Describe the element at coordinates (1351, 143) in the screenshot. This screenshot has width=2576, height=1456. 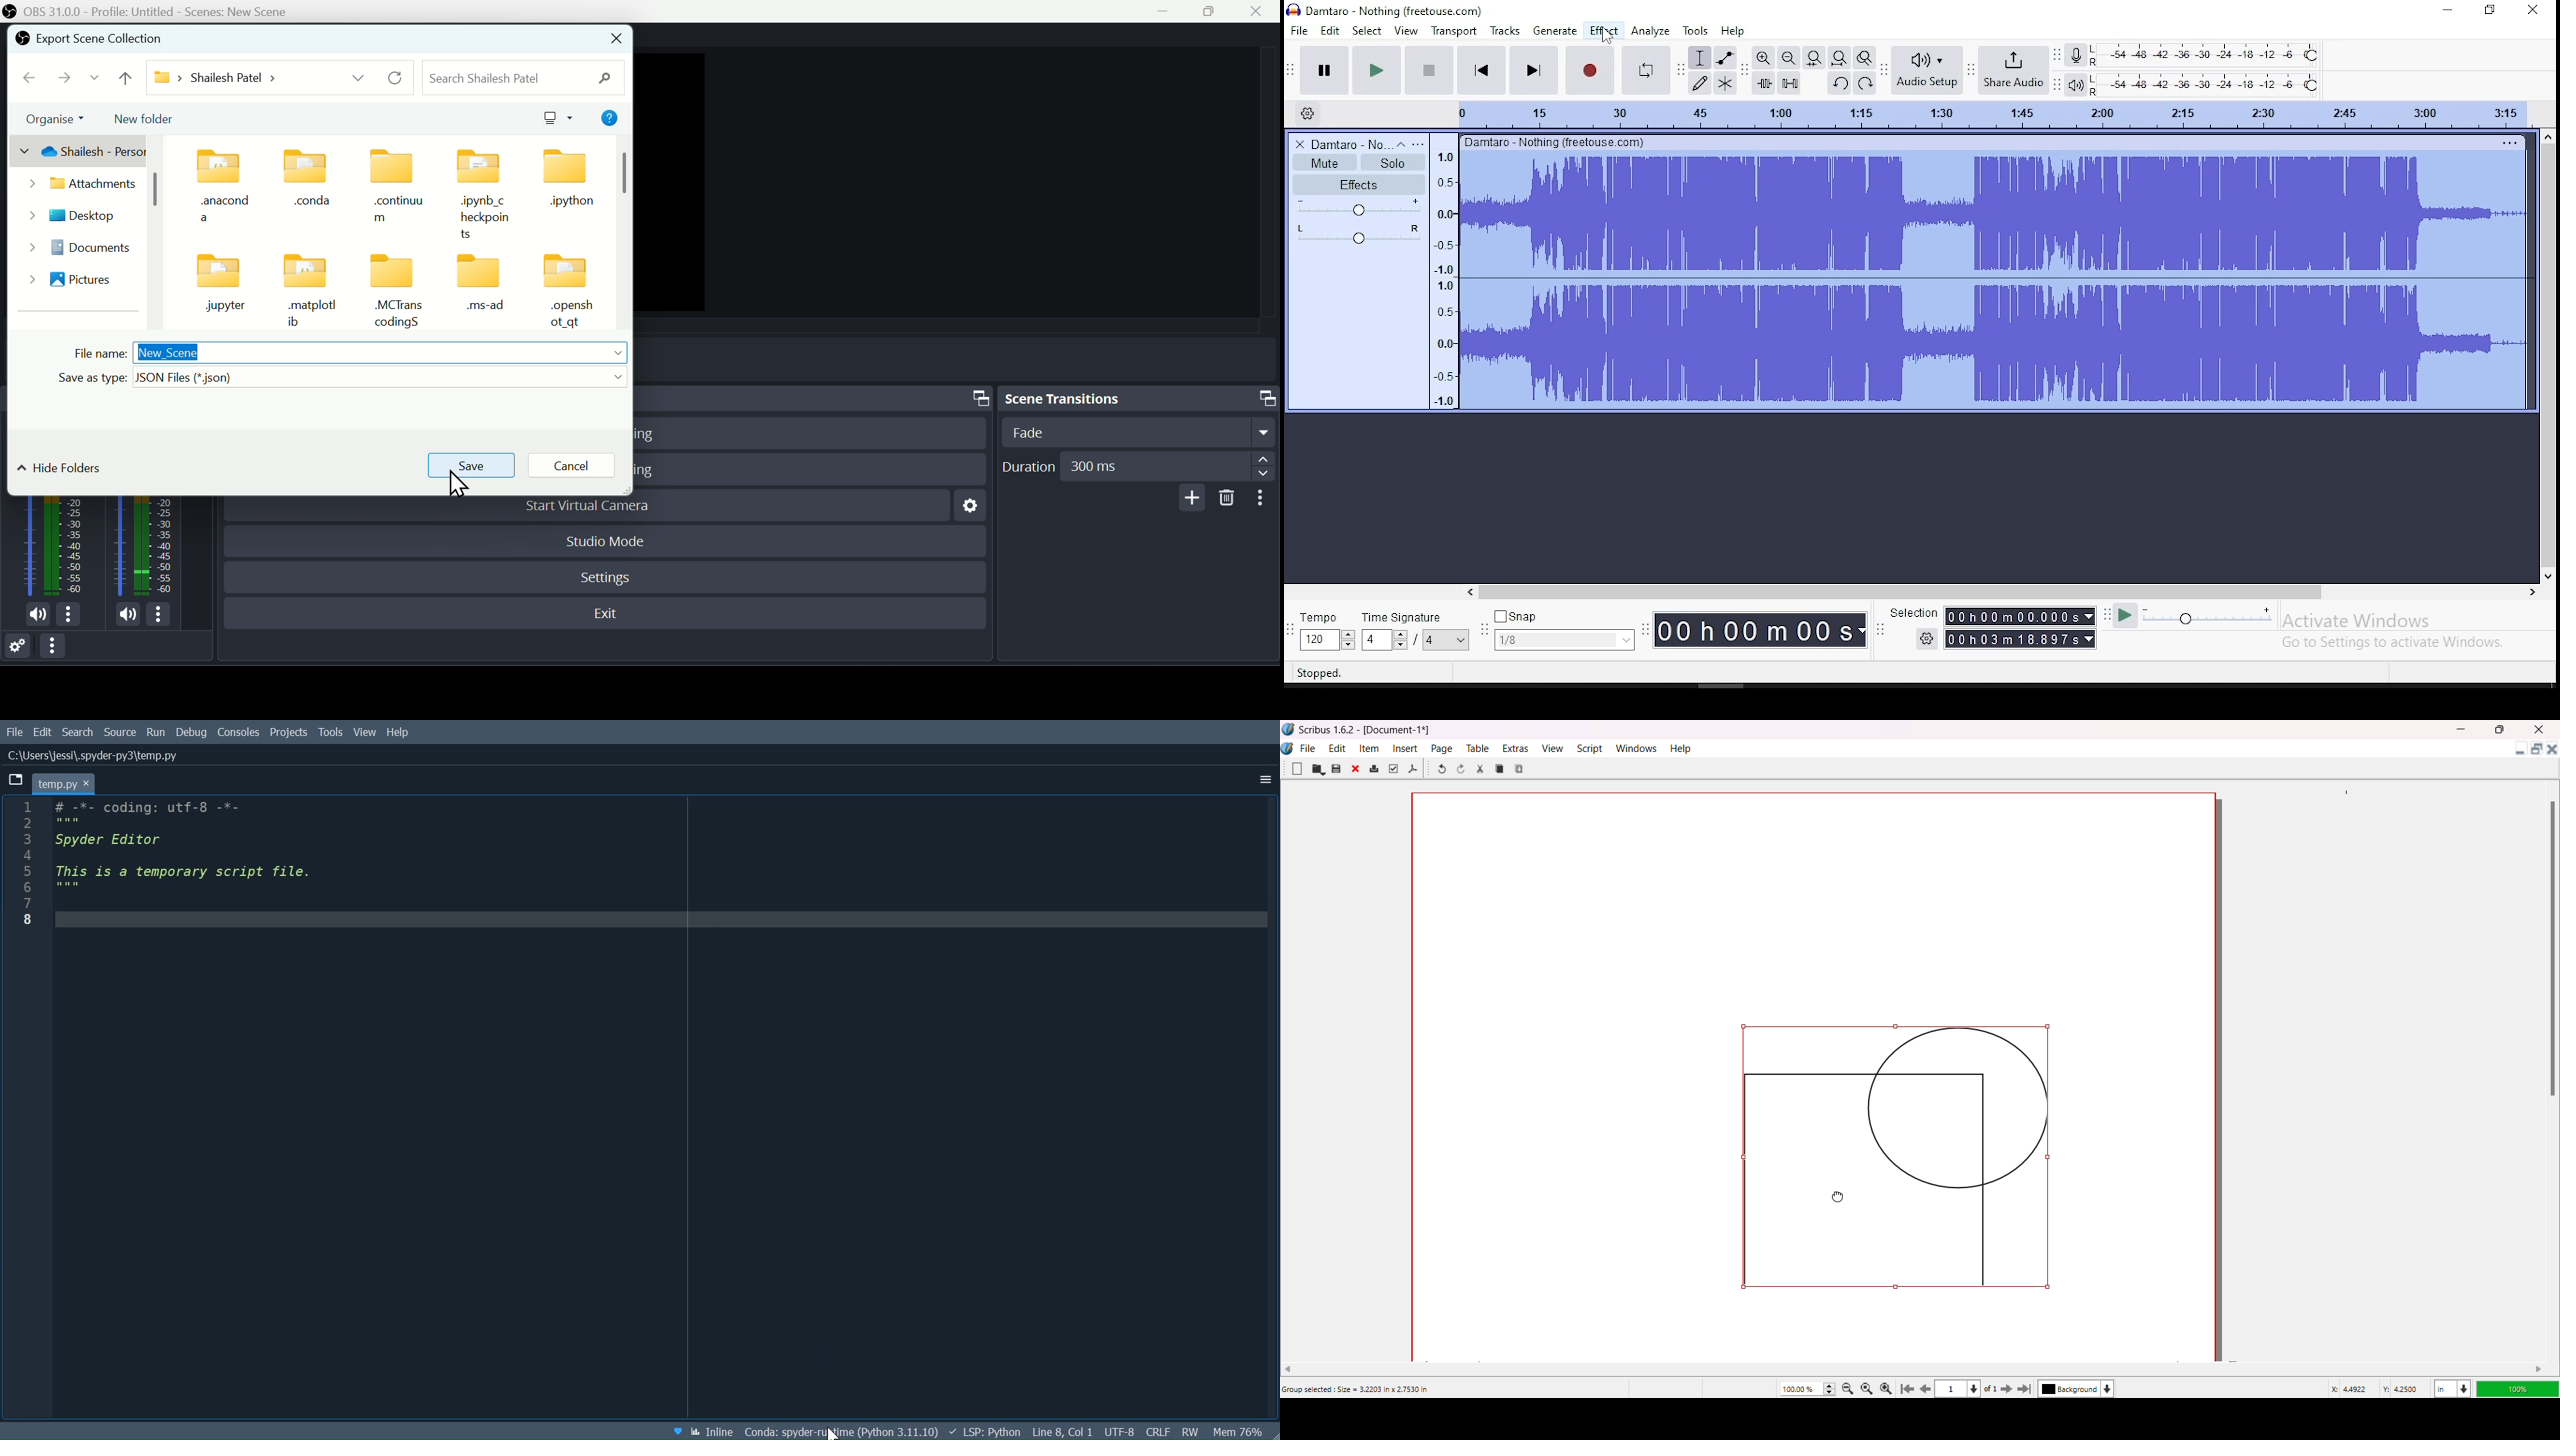
I see `Damtaro - No` at that location.